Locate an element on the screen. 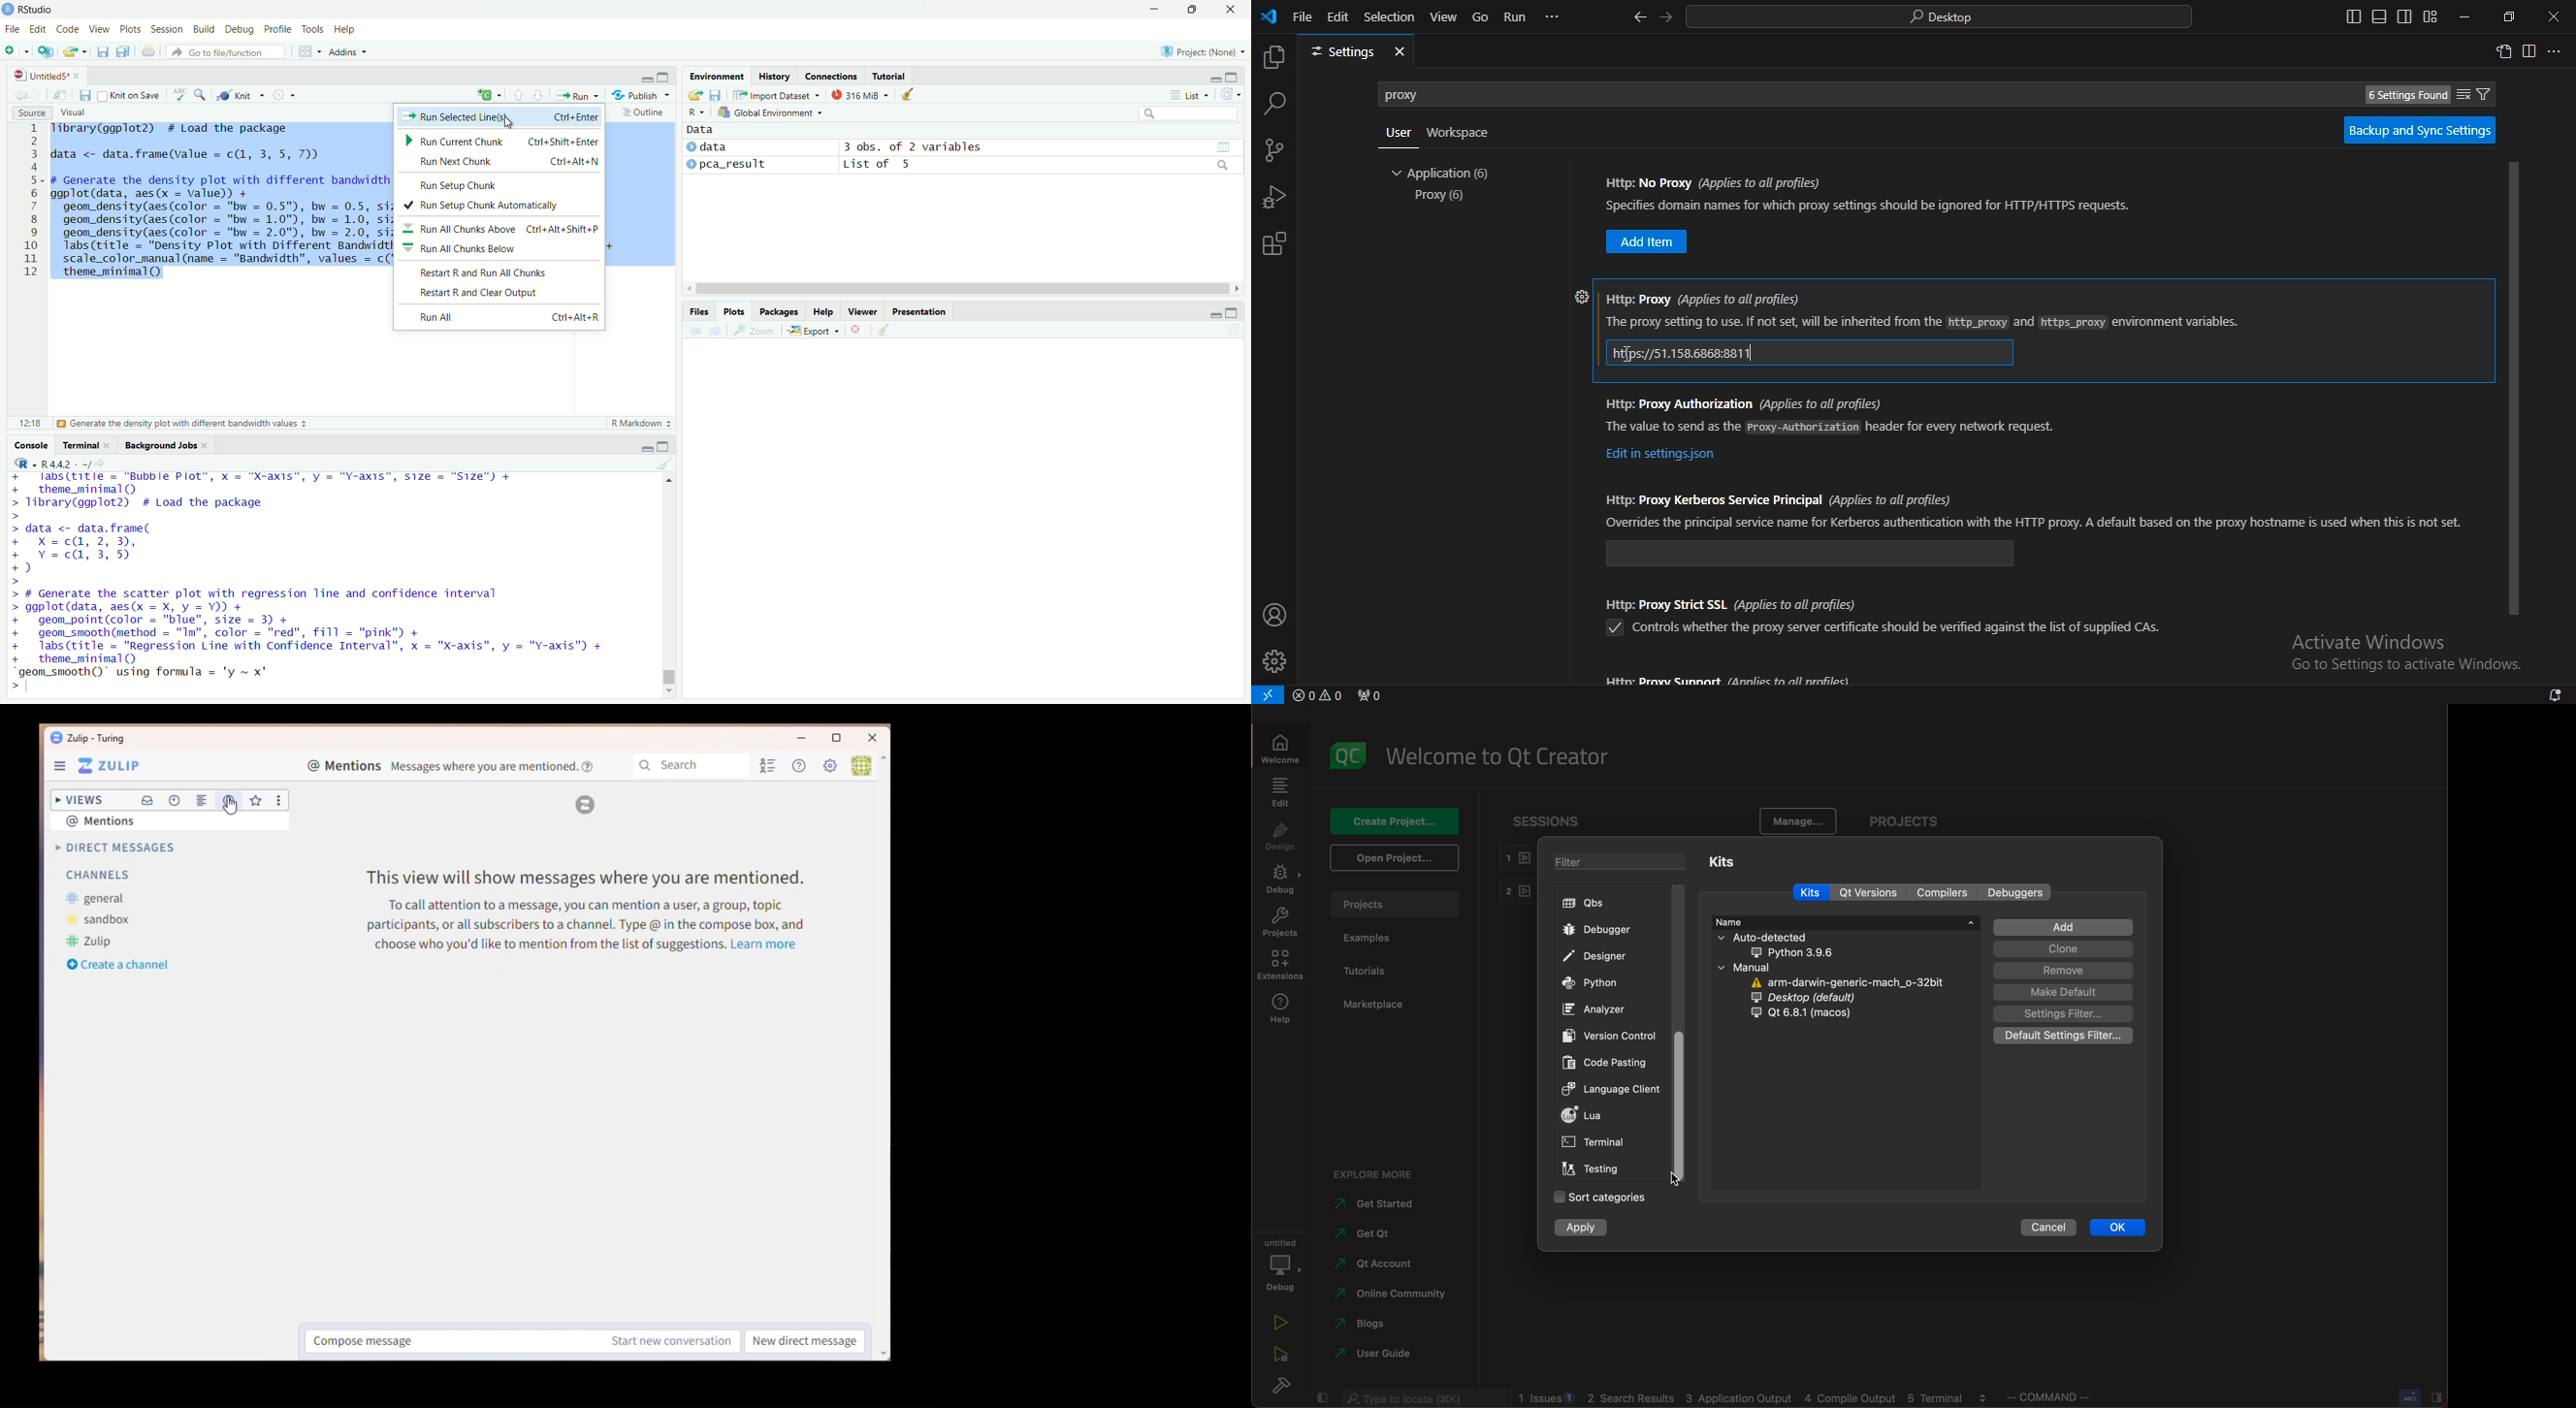 The image size is (2576, 1428). Run Next Chunk Ctrl+Alt+N is located at coordinates (501, 162).